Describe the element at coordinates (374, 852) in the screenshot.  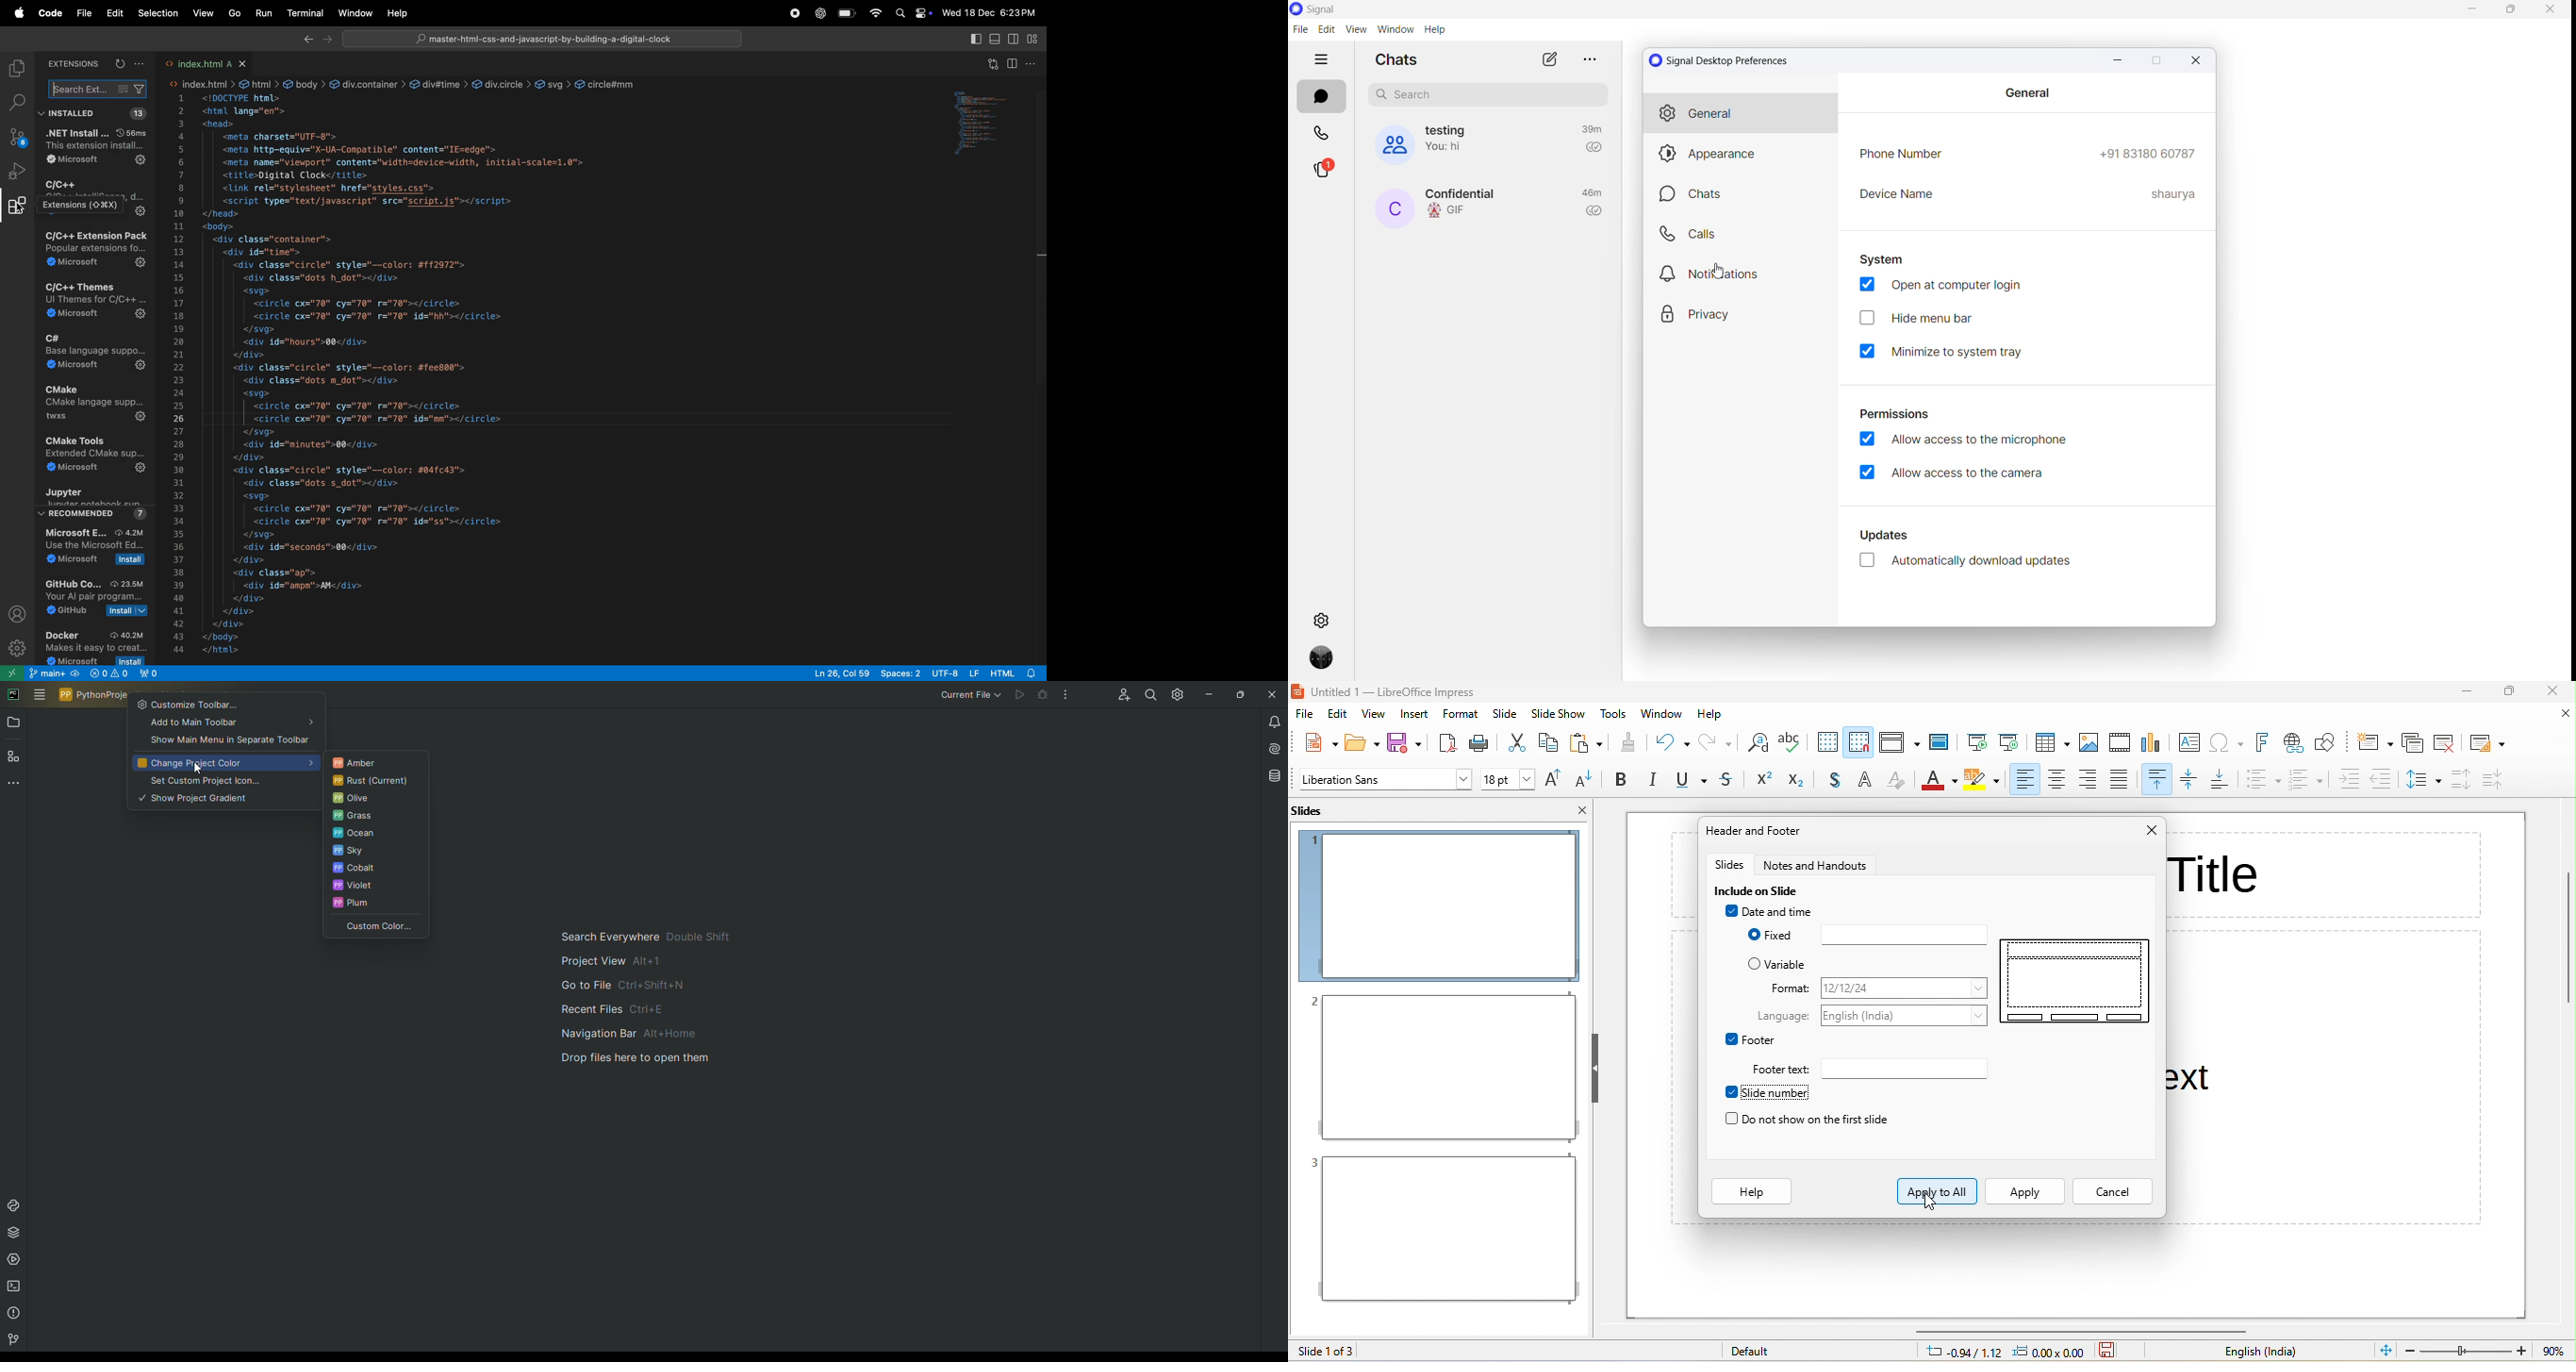
I see `Sky` at that location.